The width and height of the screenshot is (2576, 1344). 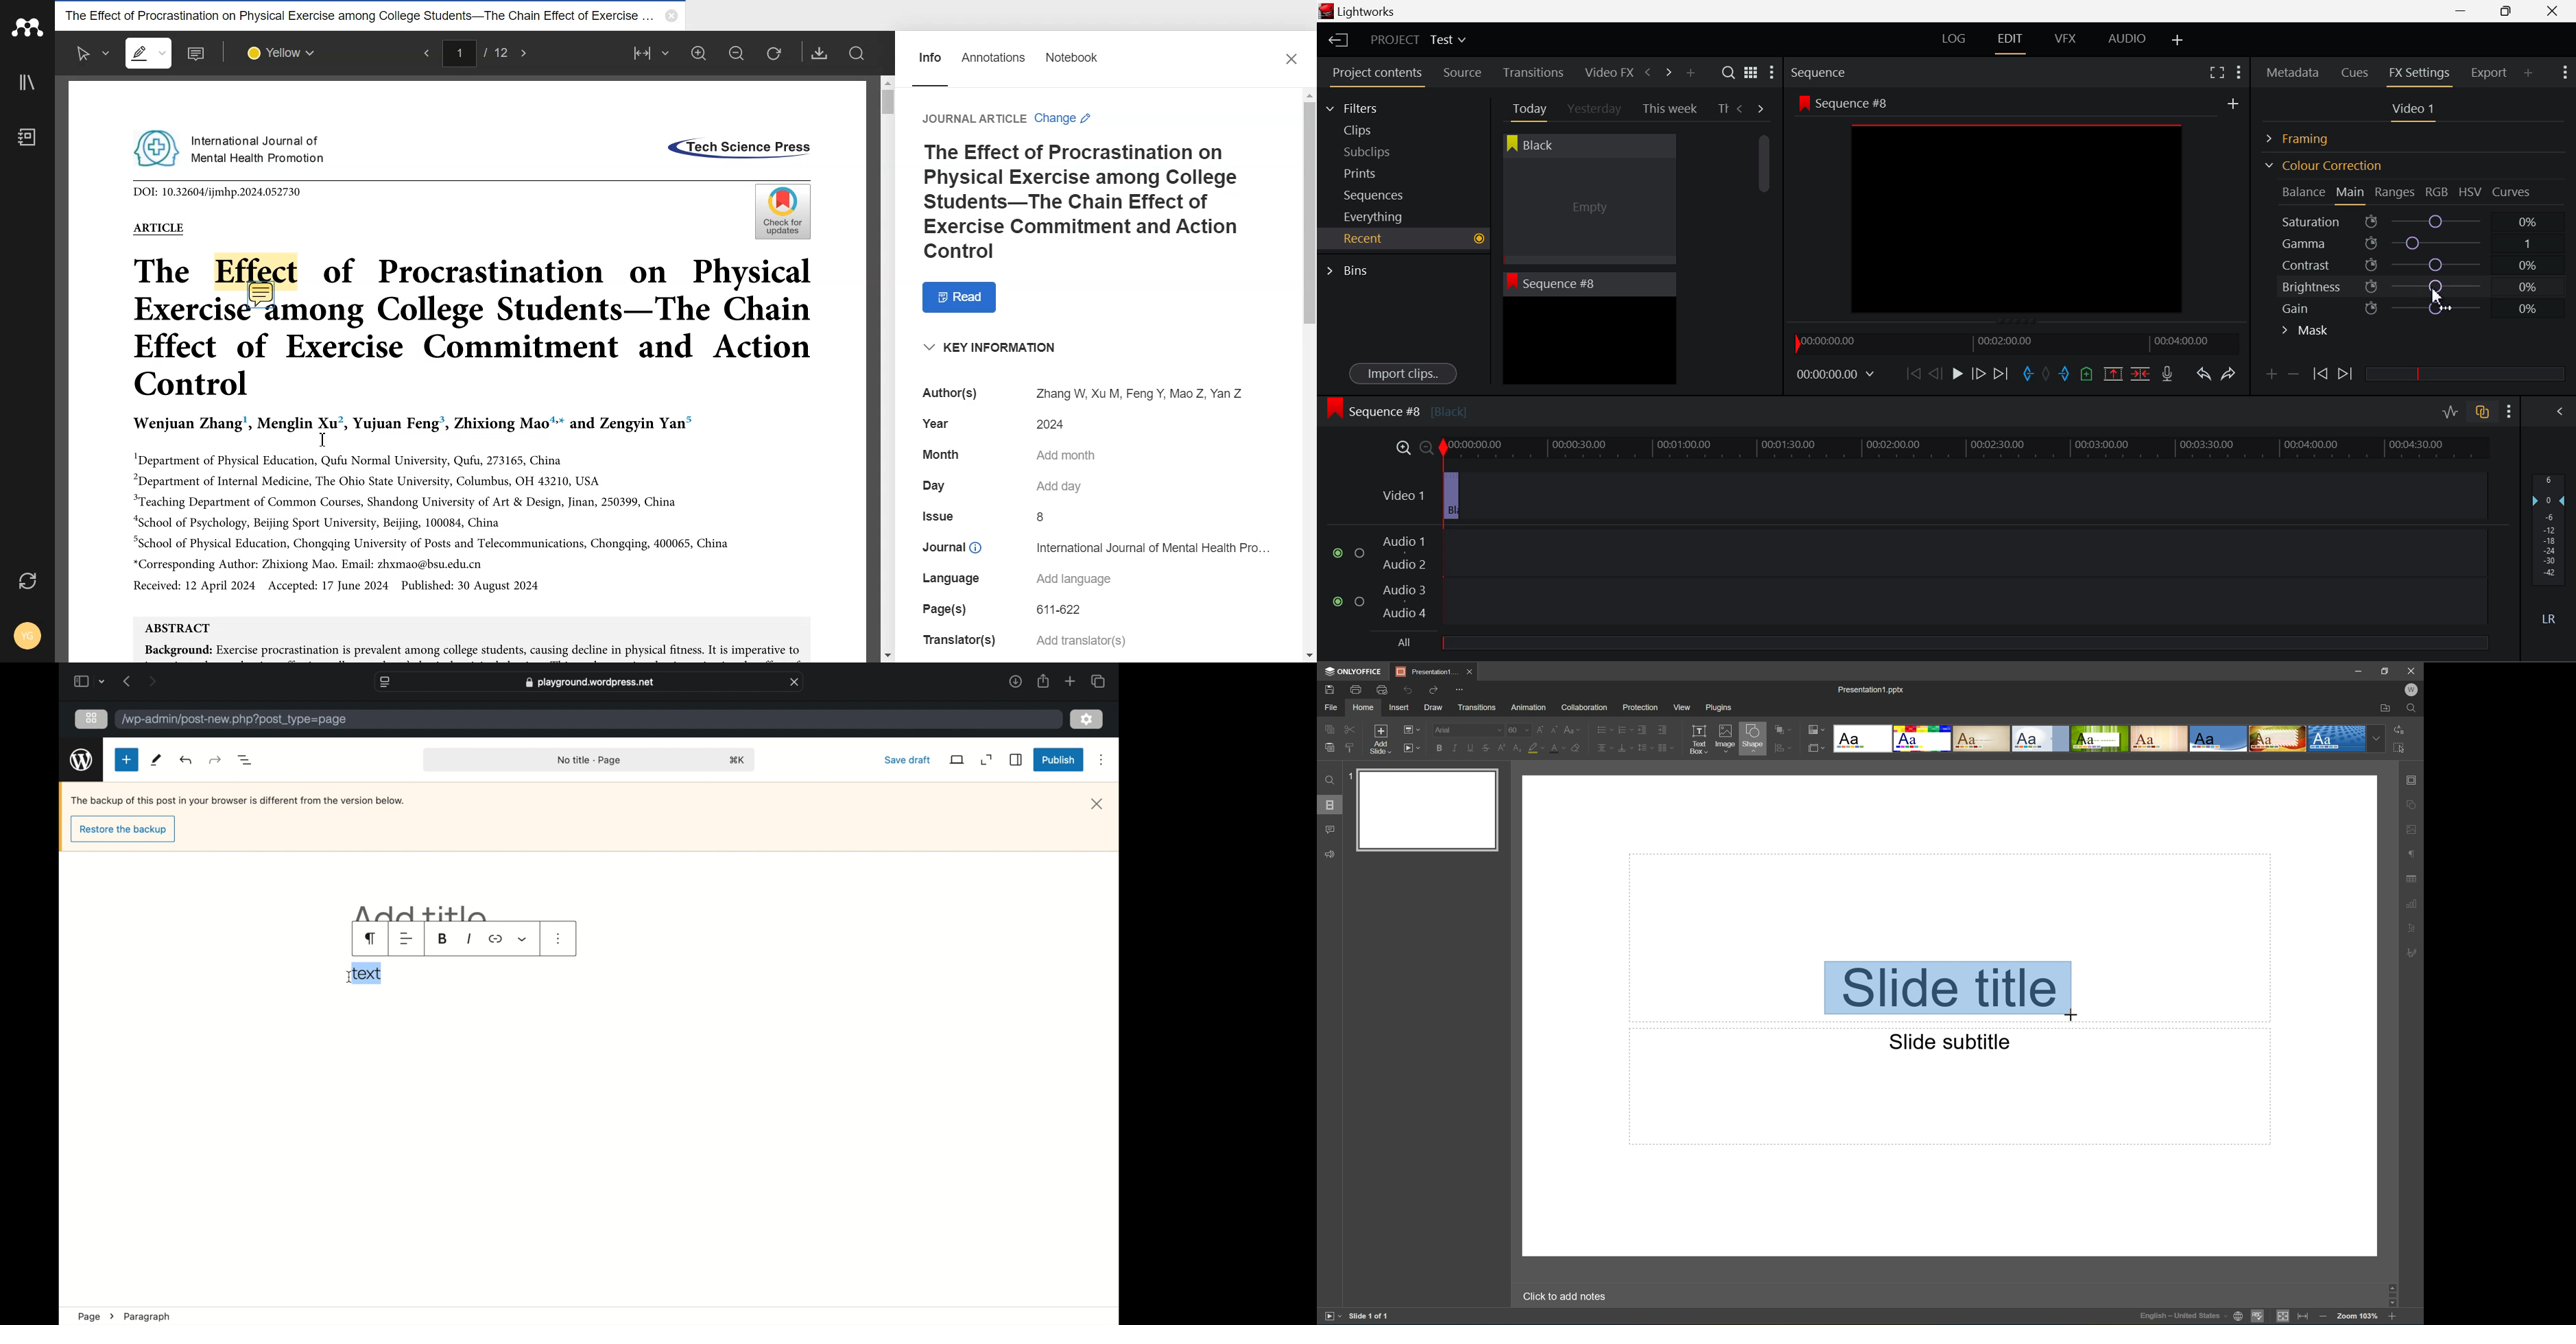 What do you see at coordinates (2412, 877) in the screenshot?
I see `table settings` at bounding box center [2412, 877].